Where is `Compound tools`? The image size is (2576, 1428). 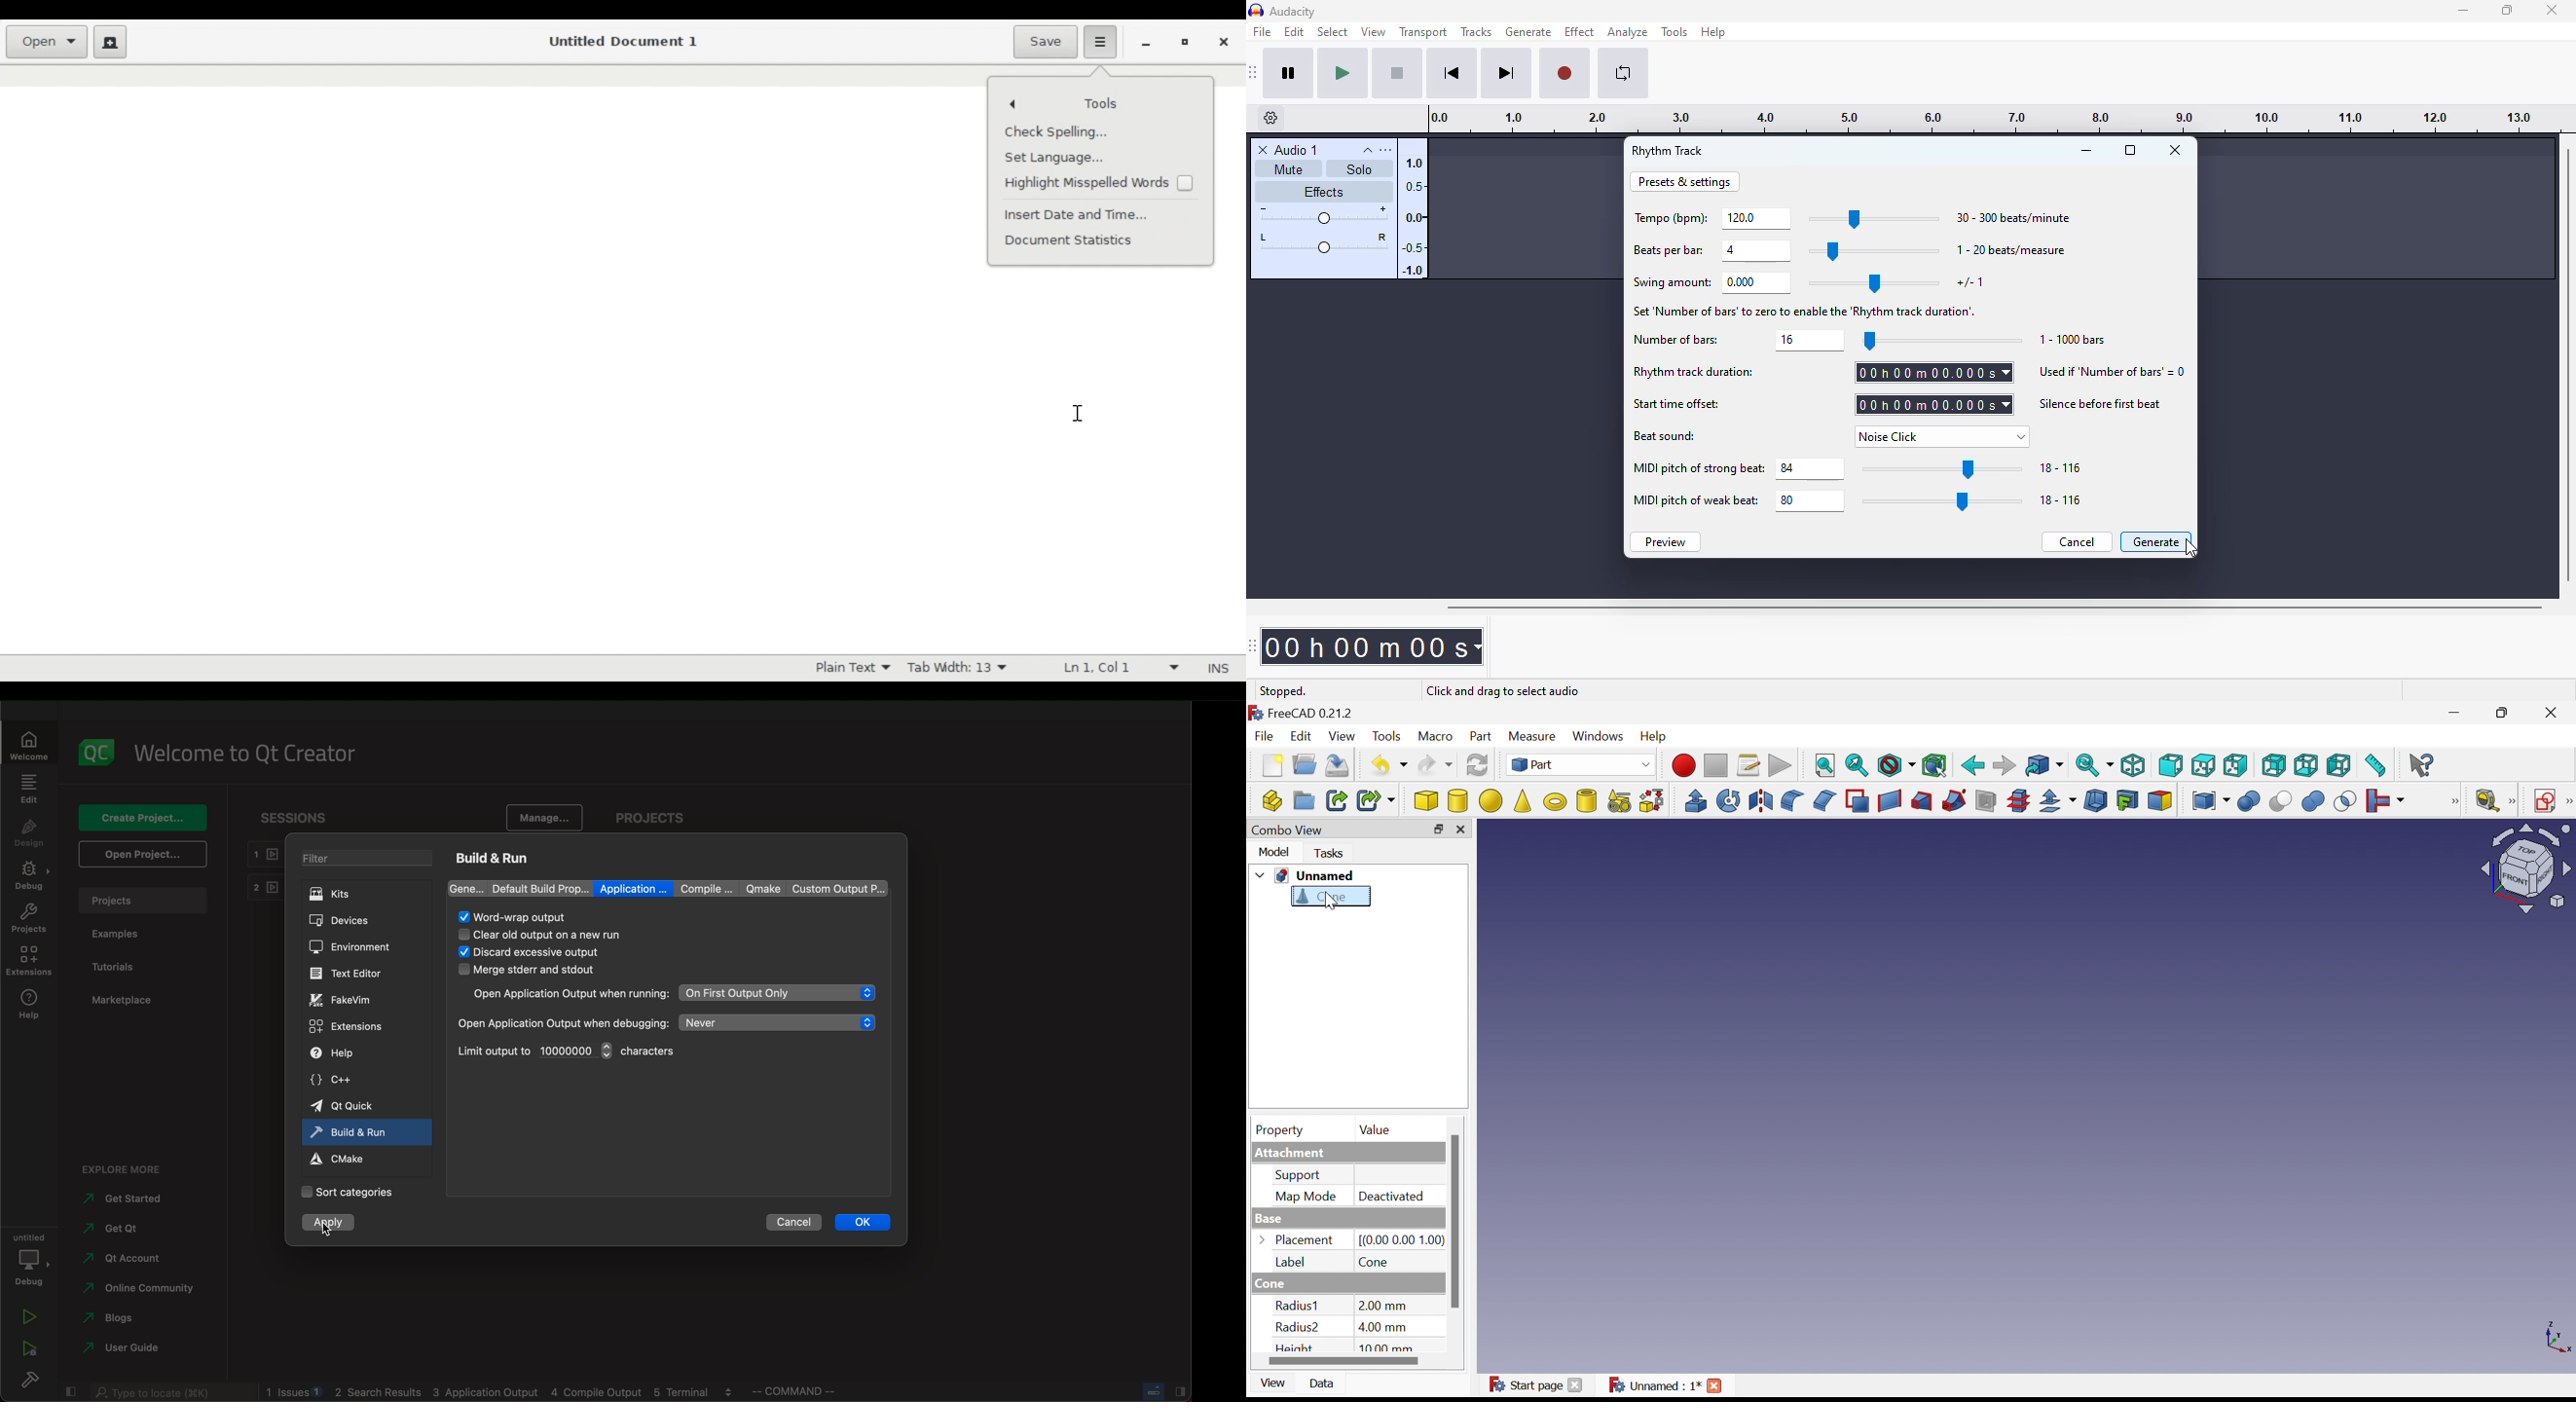
Compound tools is located at coordinates (2208, 801).